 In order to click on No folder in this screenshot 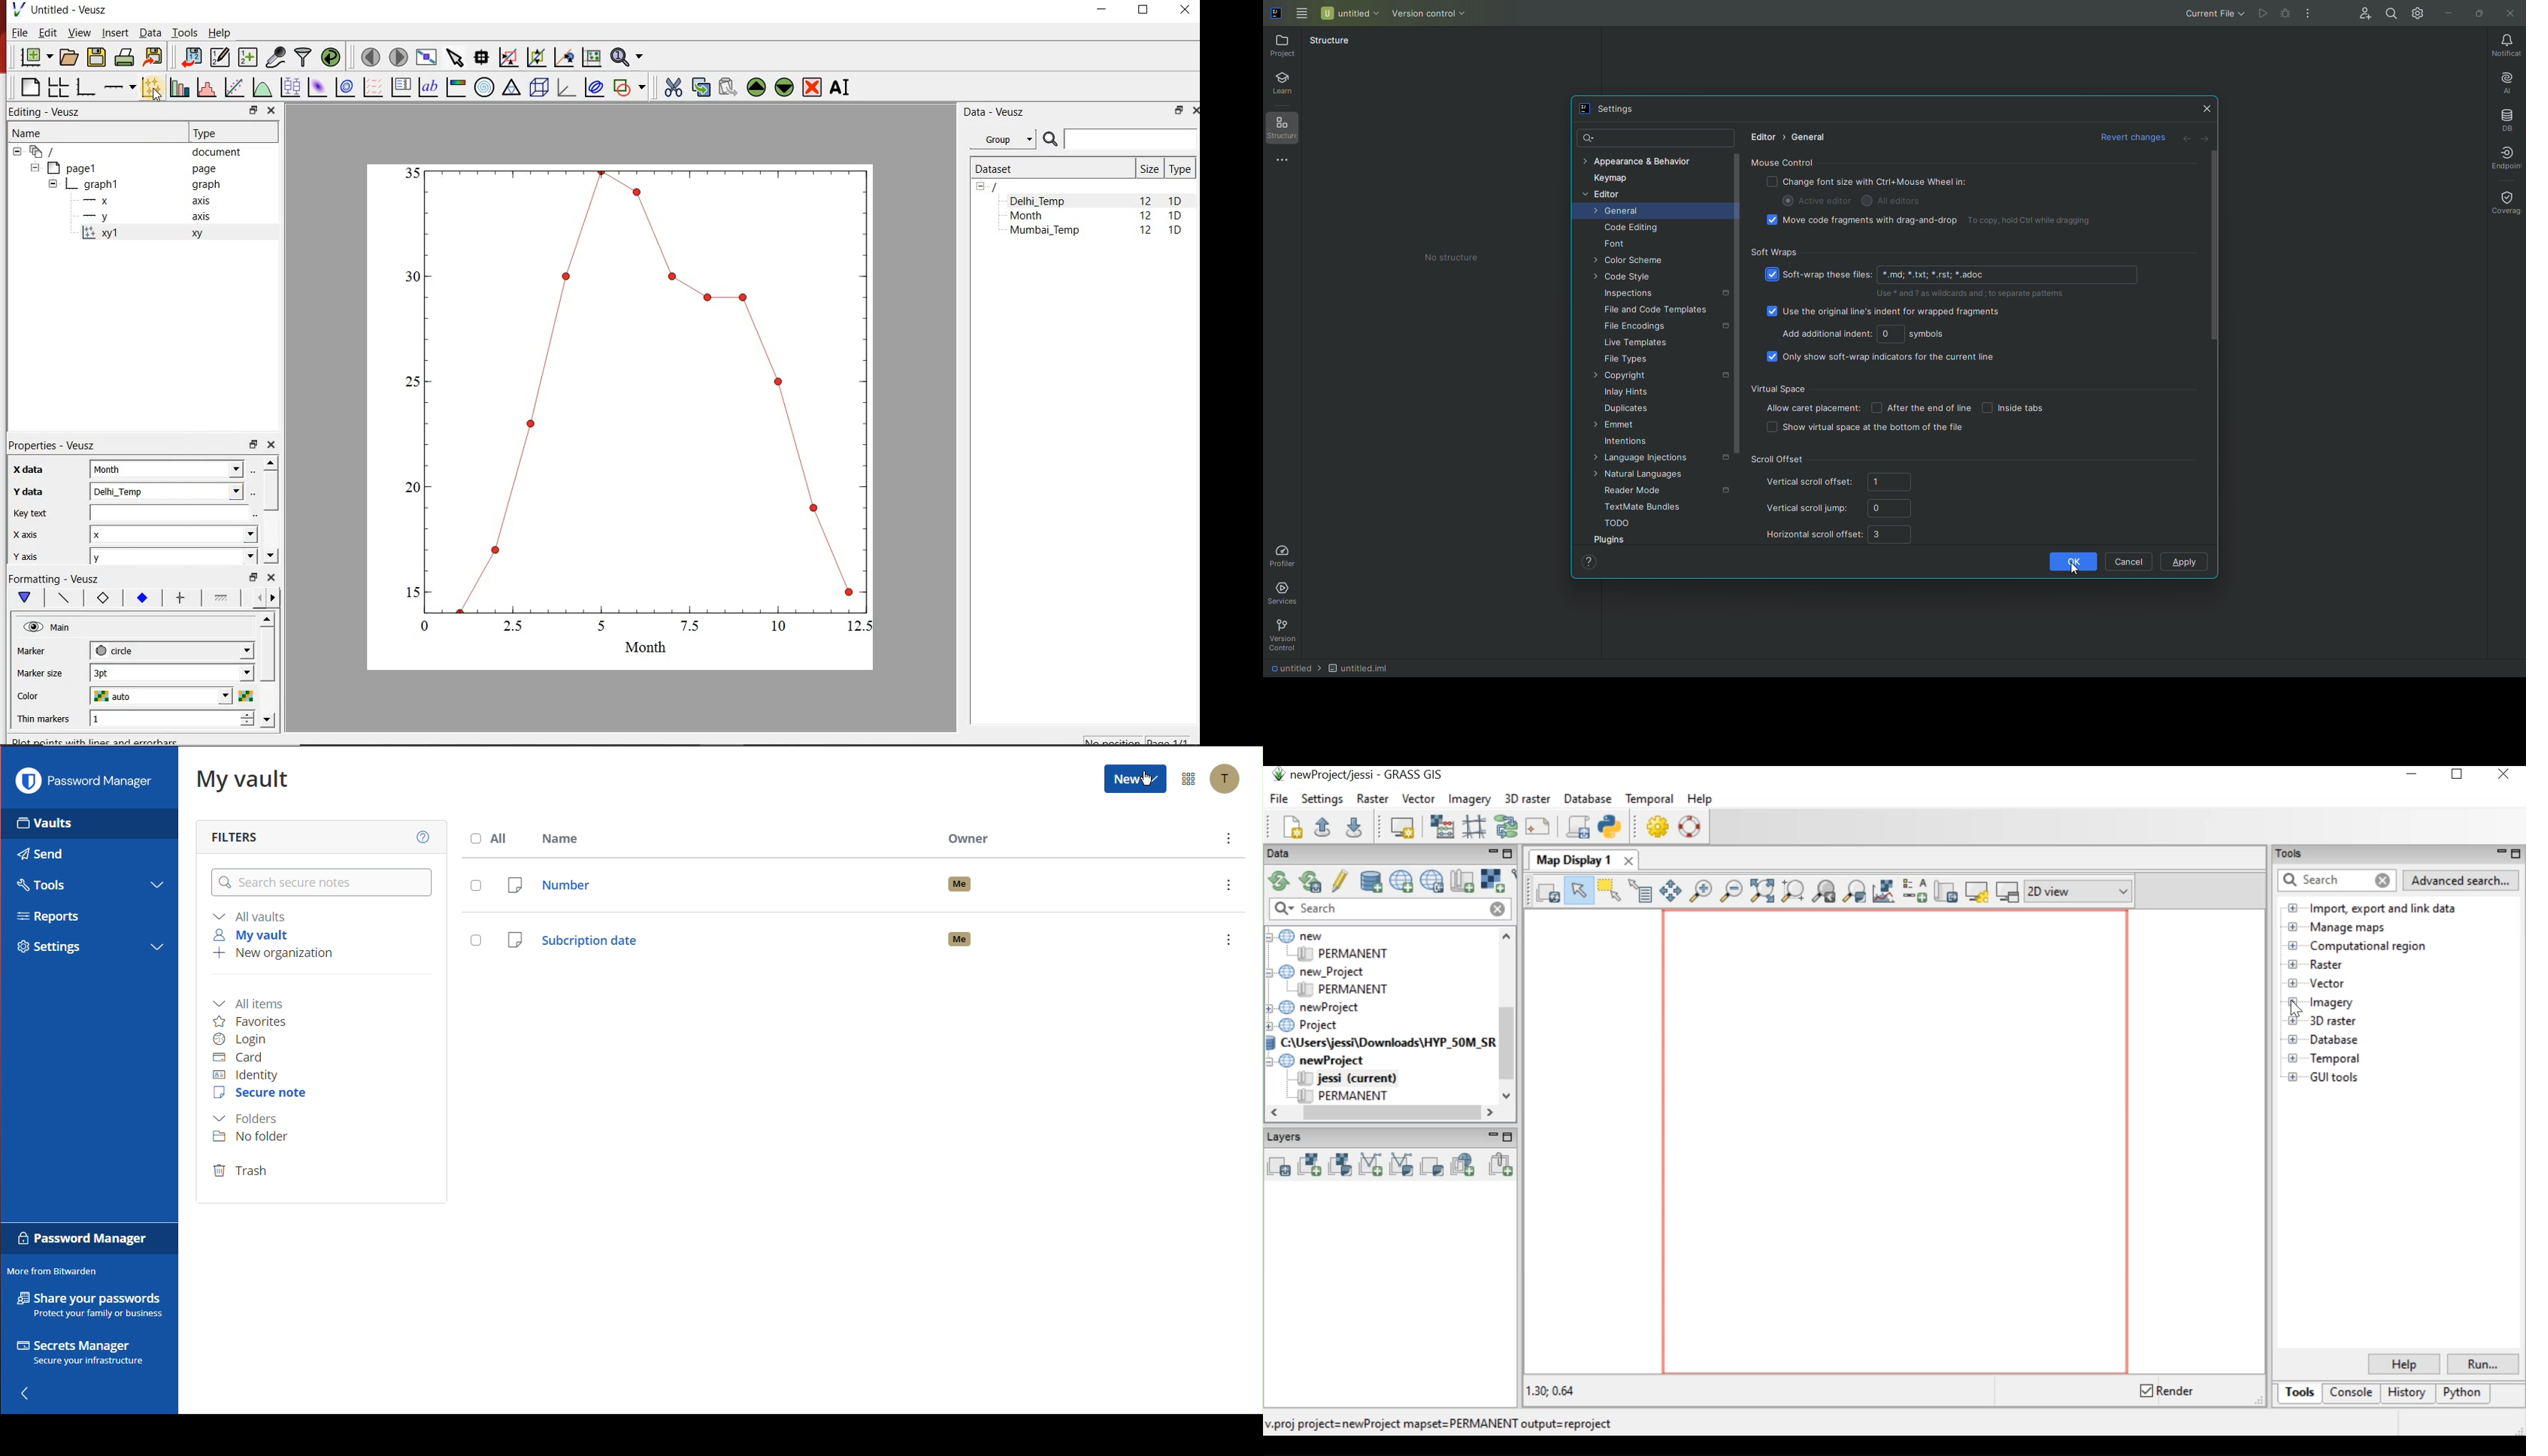, I will do `click(256, 1137)`.